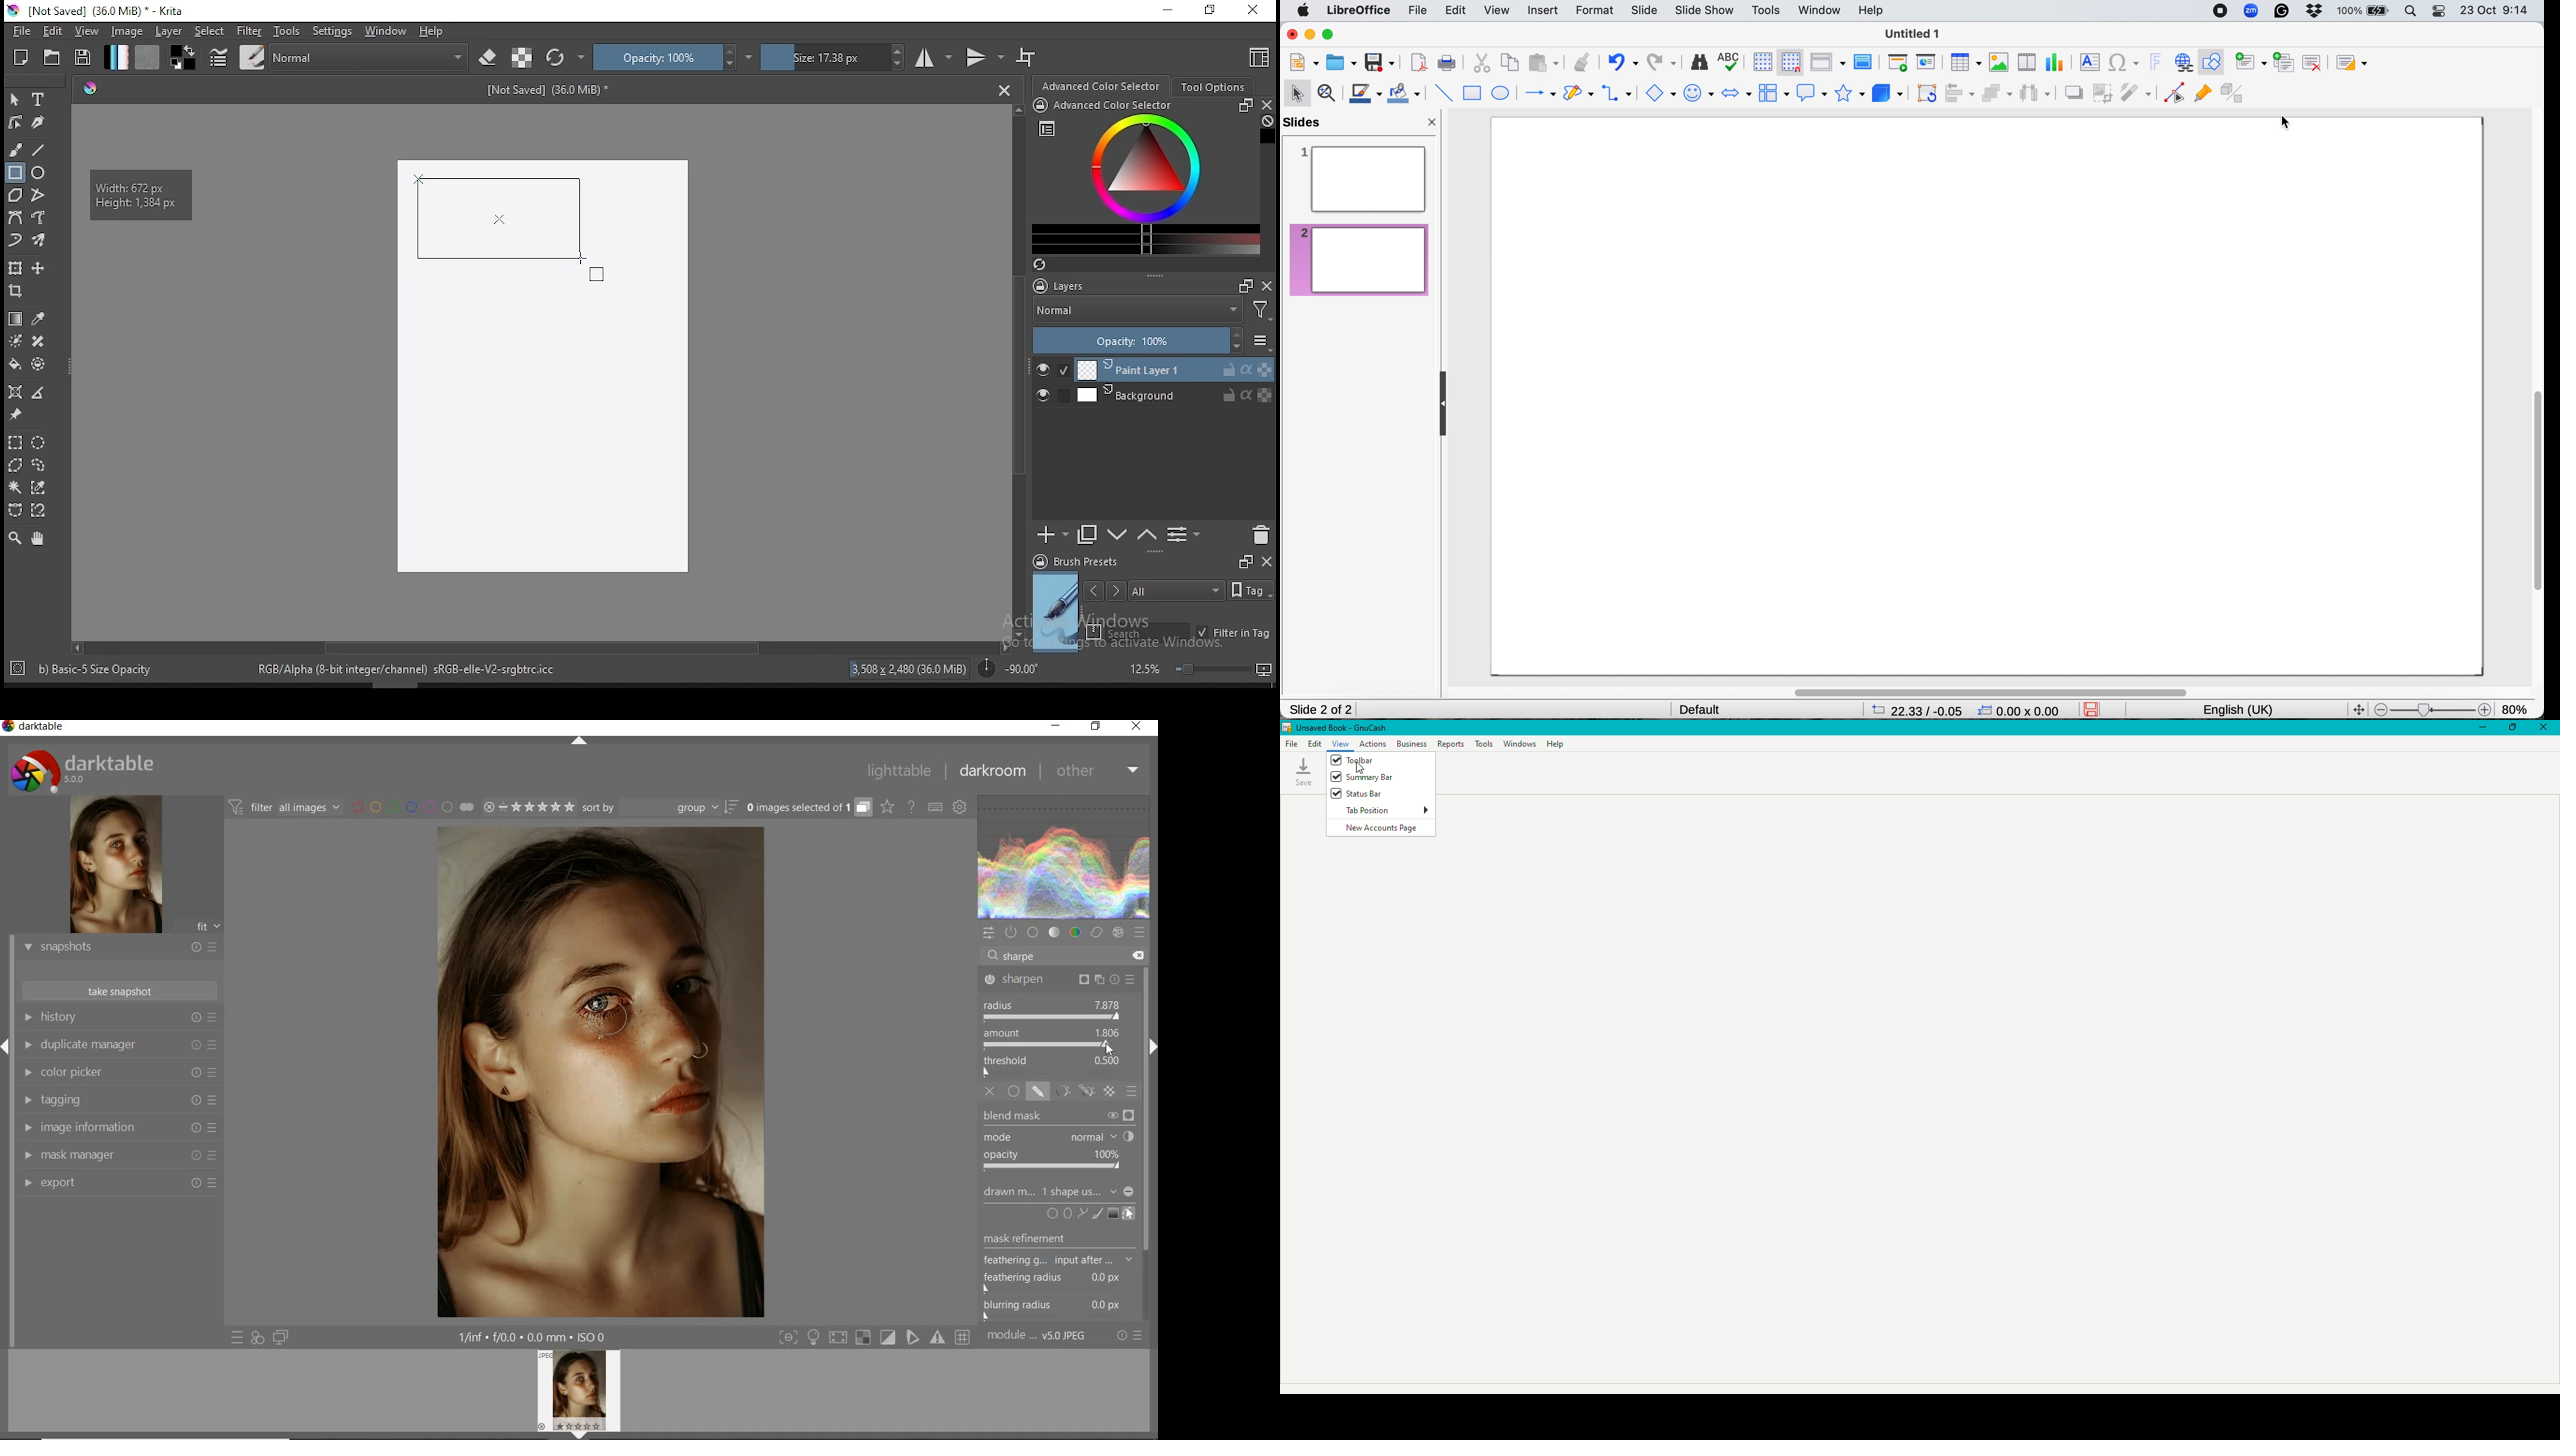 This screenshot has height=1456, width=2576. What do you see at coordinates (252, 57) in the screenshot?
I see `brushes` at bounding box center [252, 57].